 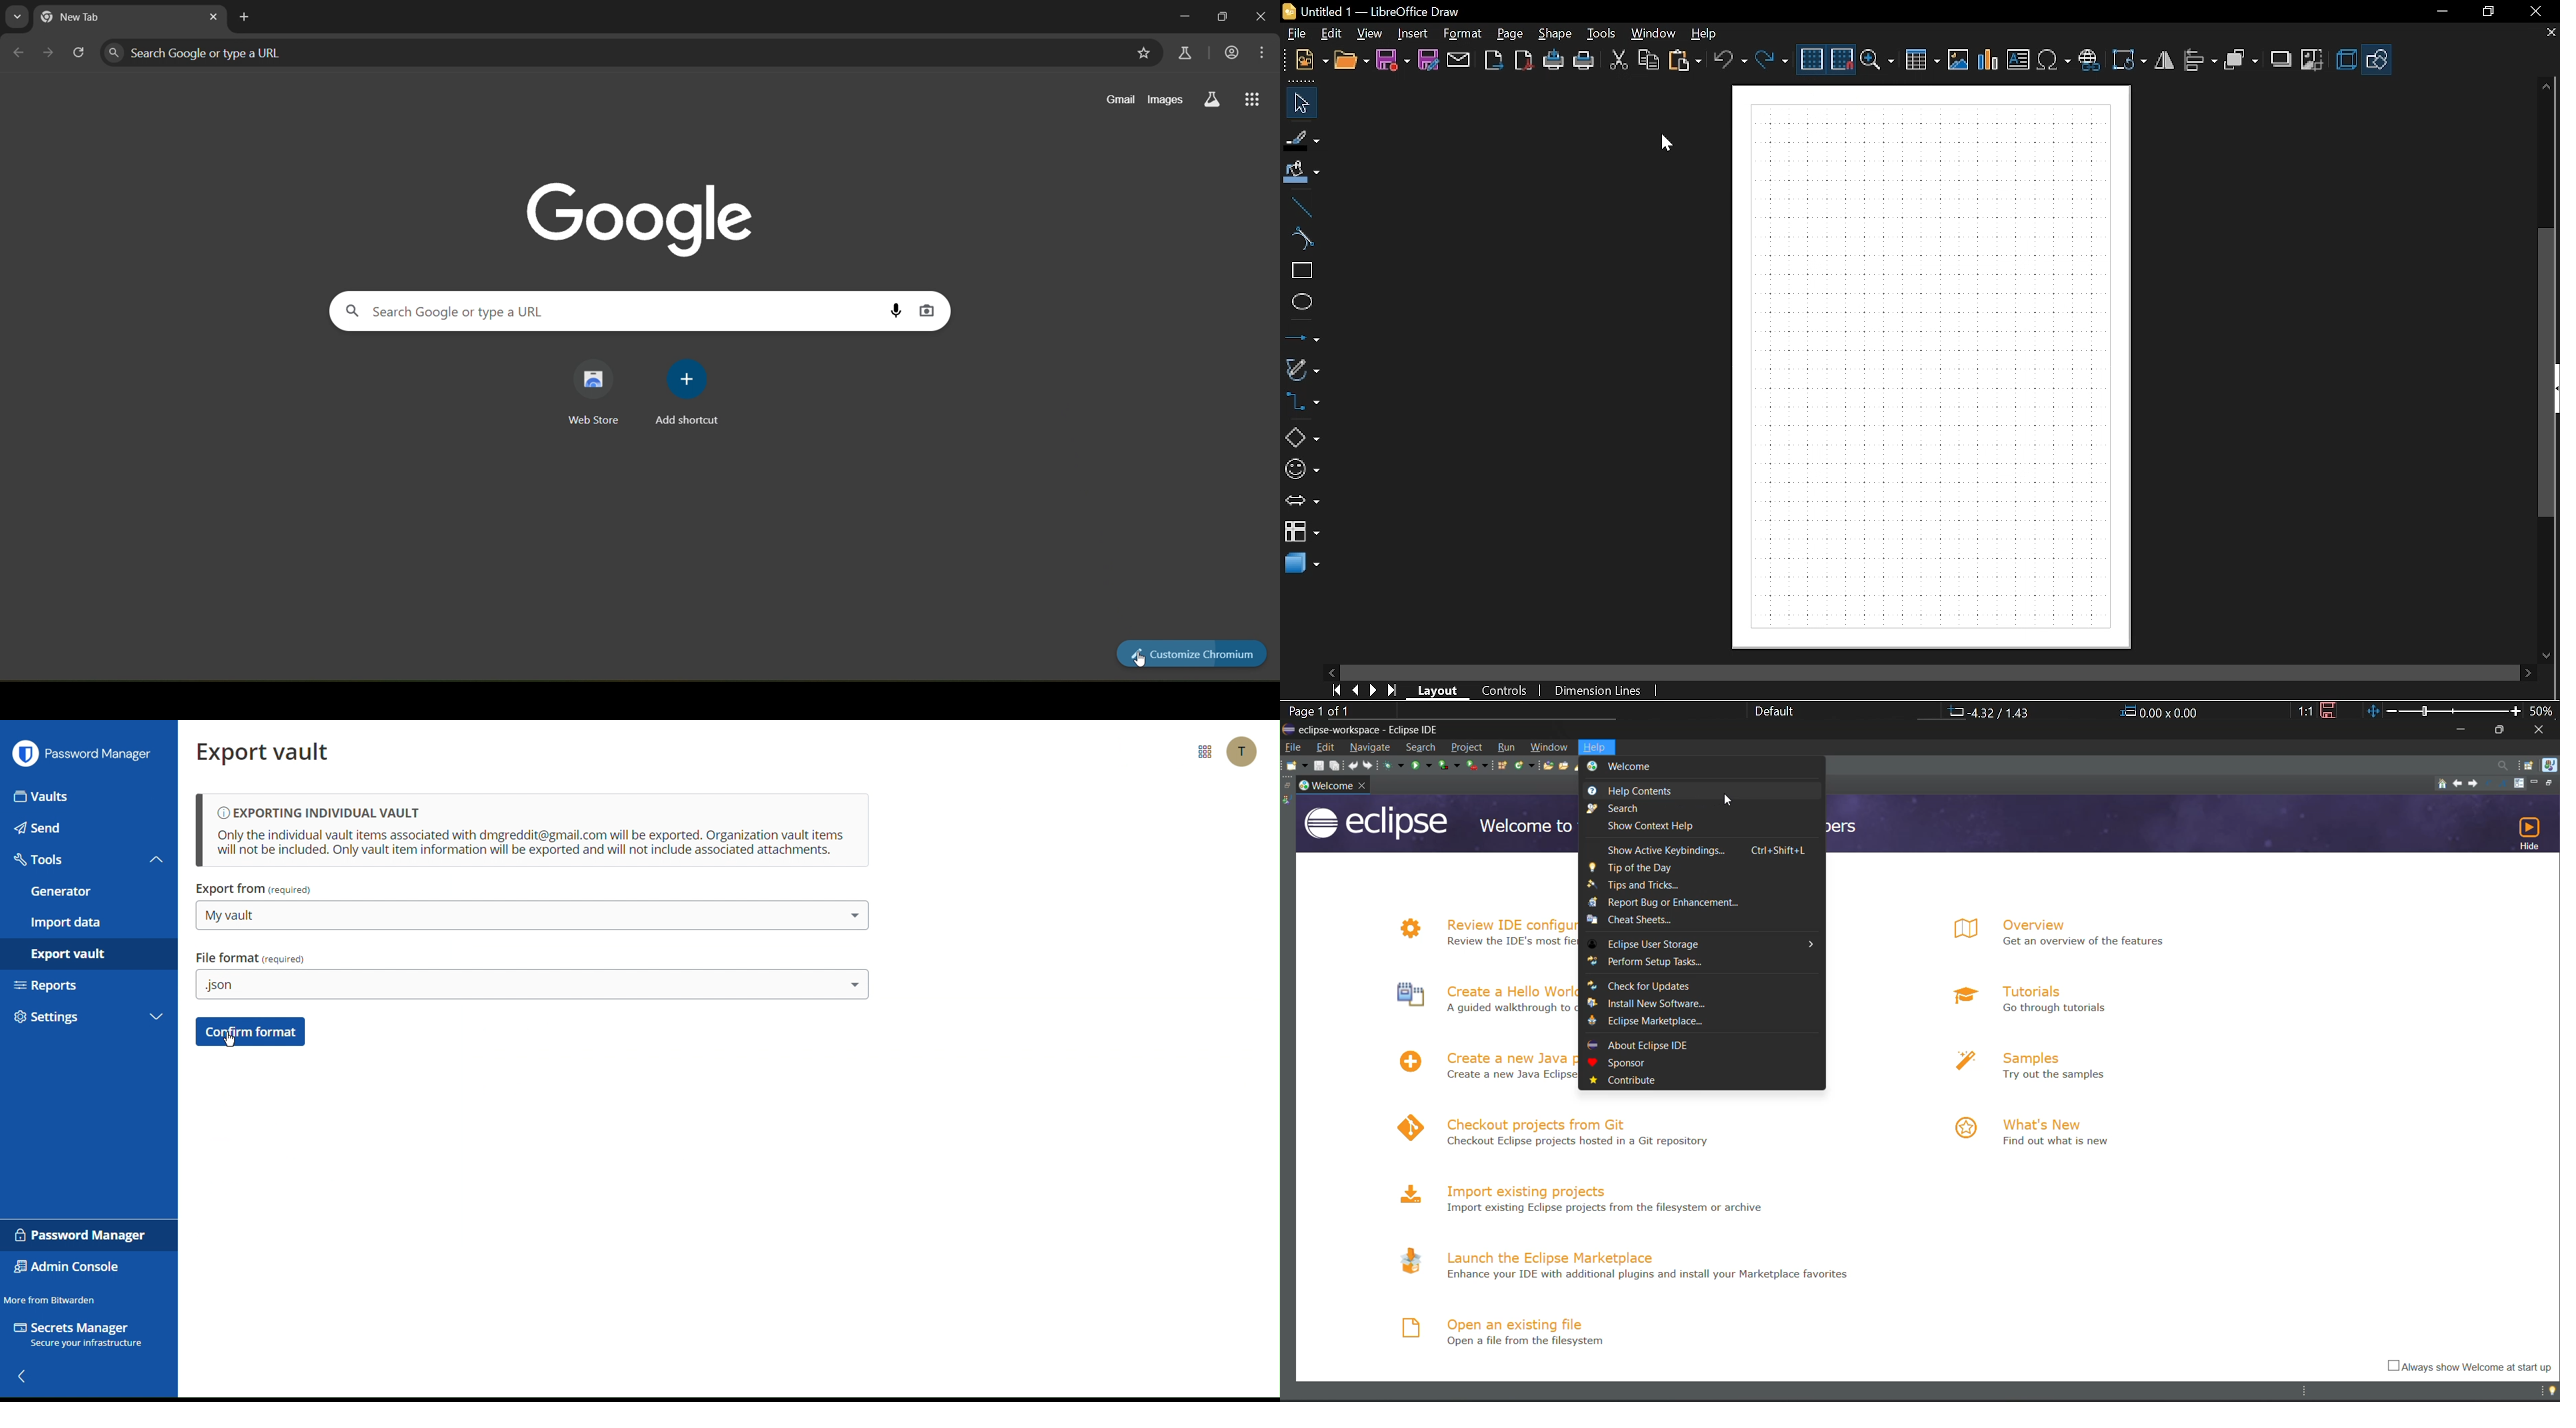 I want to click on close, so click(x=2541, y=730).